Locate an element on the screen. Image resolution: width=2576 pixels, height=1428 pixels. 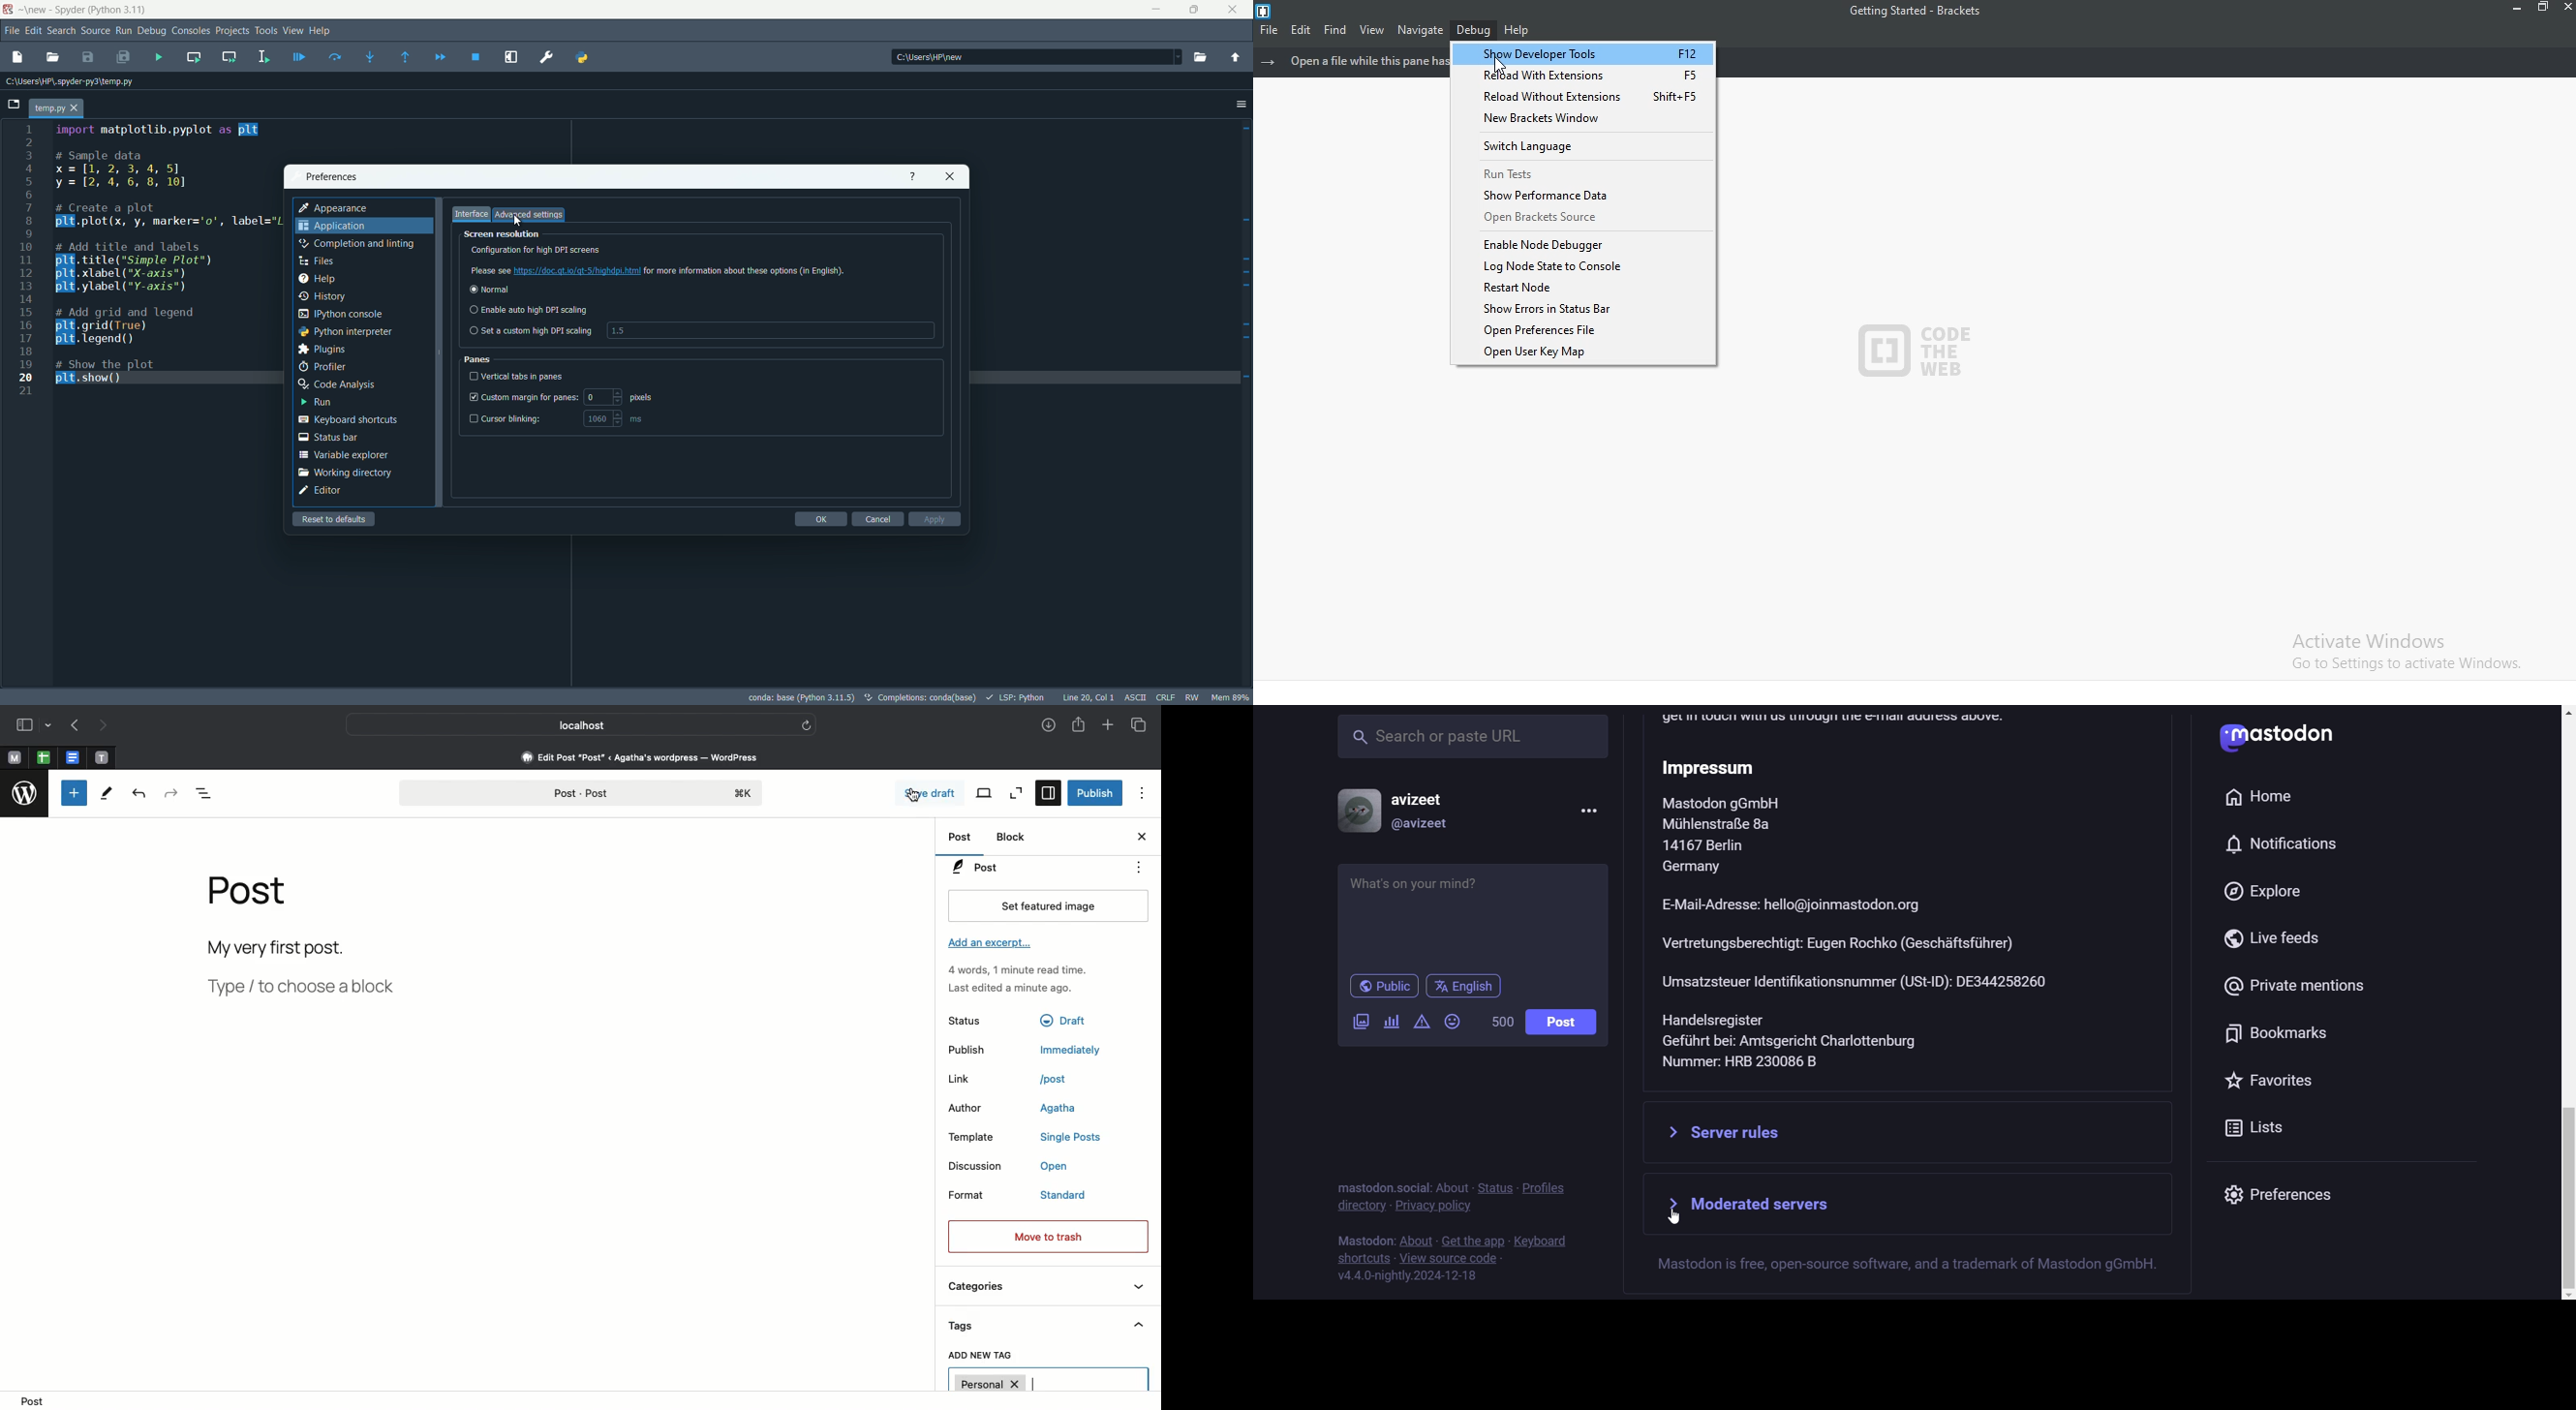
LSP:Python is located at coordinates (1016, 698).